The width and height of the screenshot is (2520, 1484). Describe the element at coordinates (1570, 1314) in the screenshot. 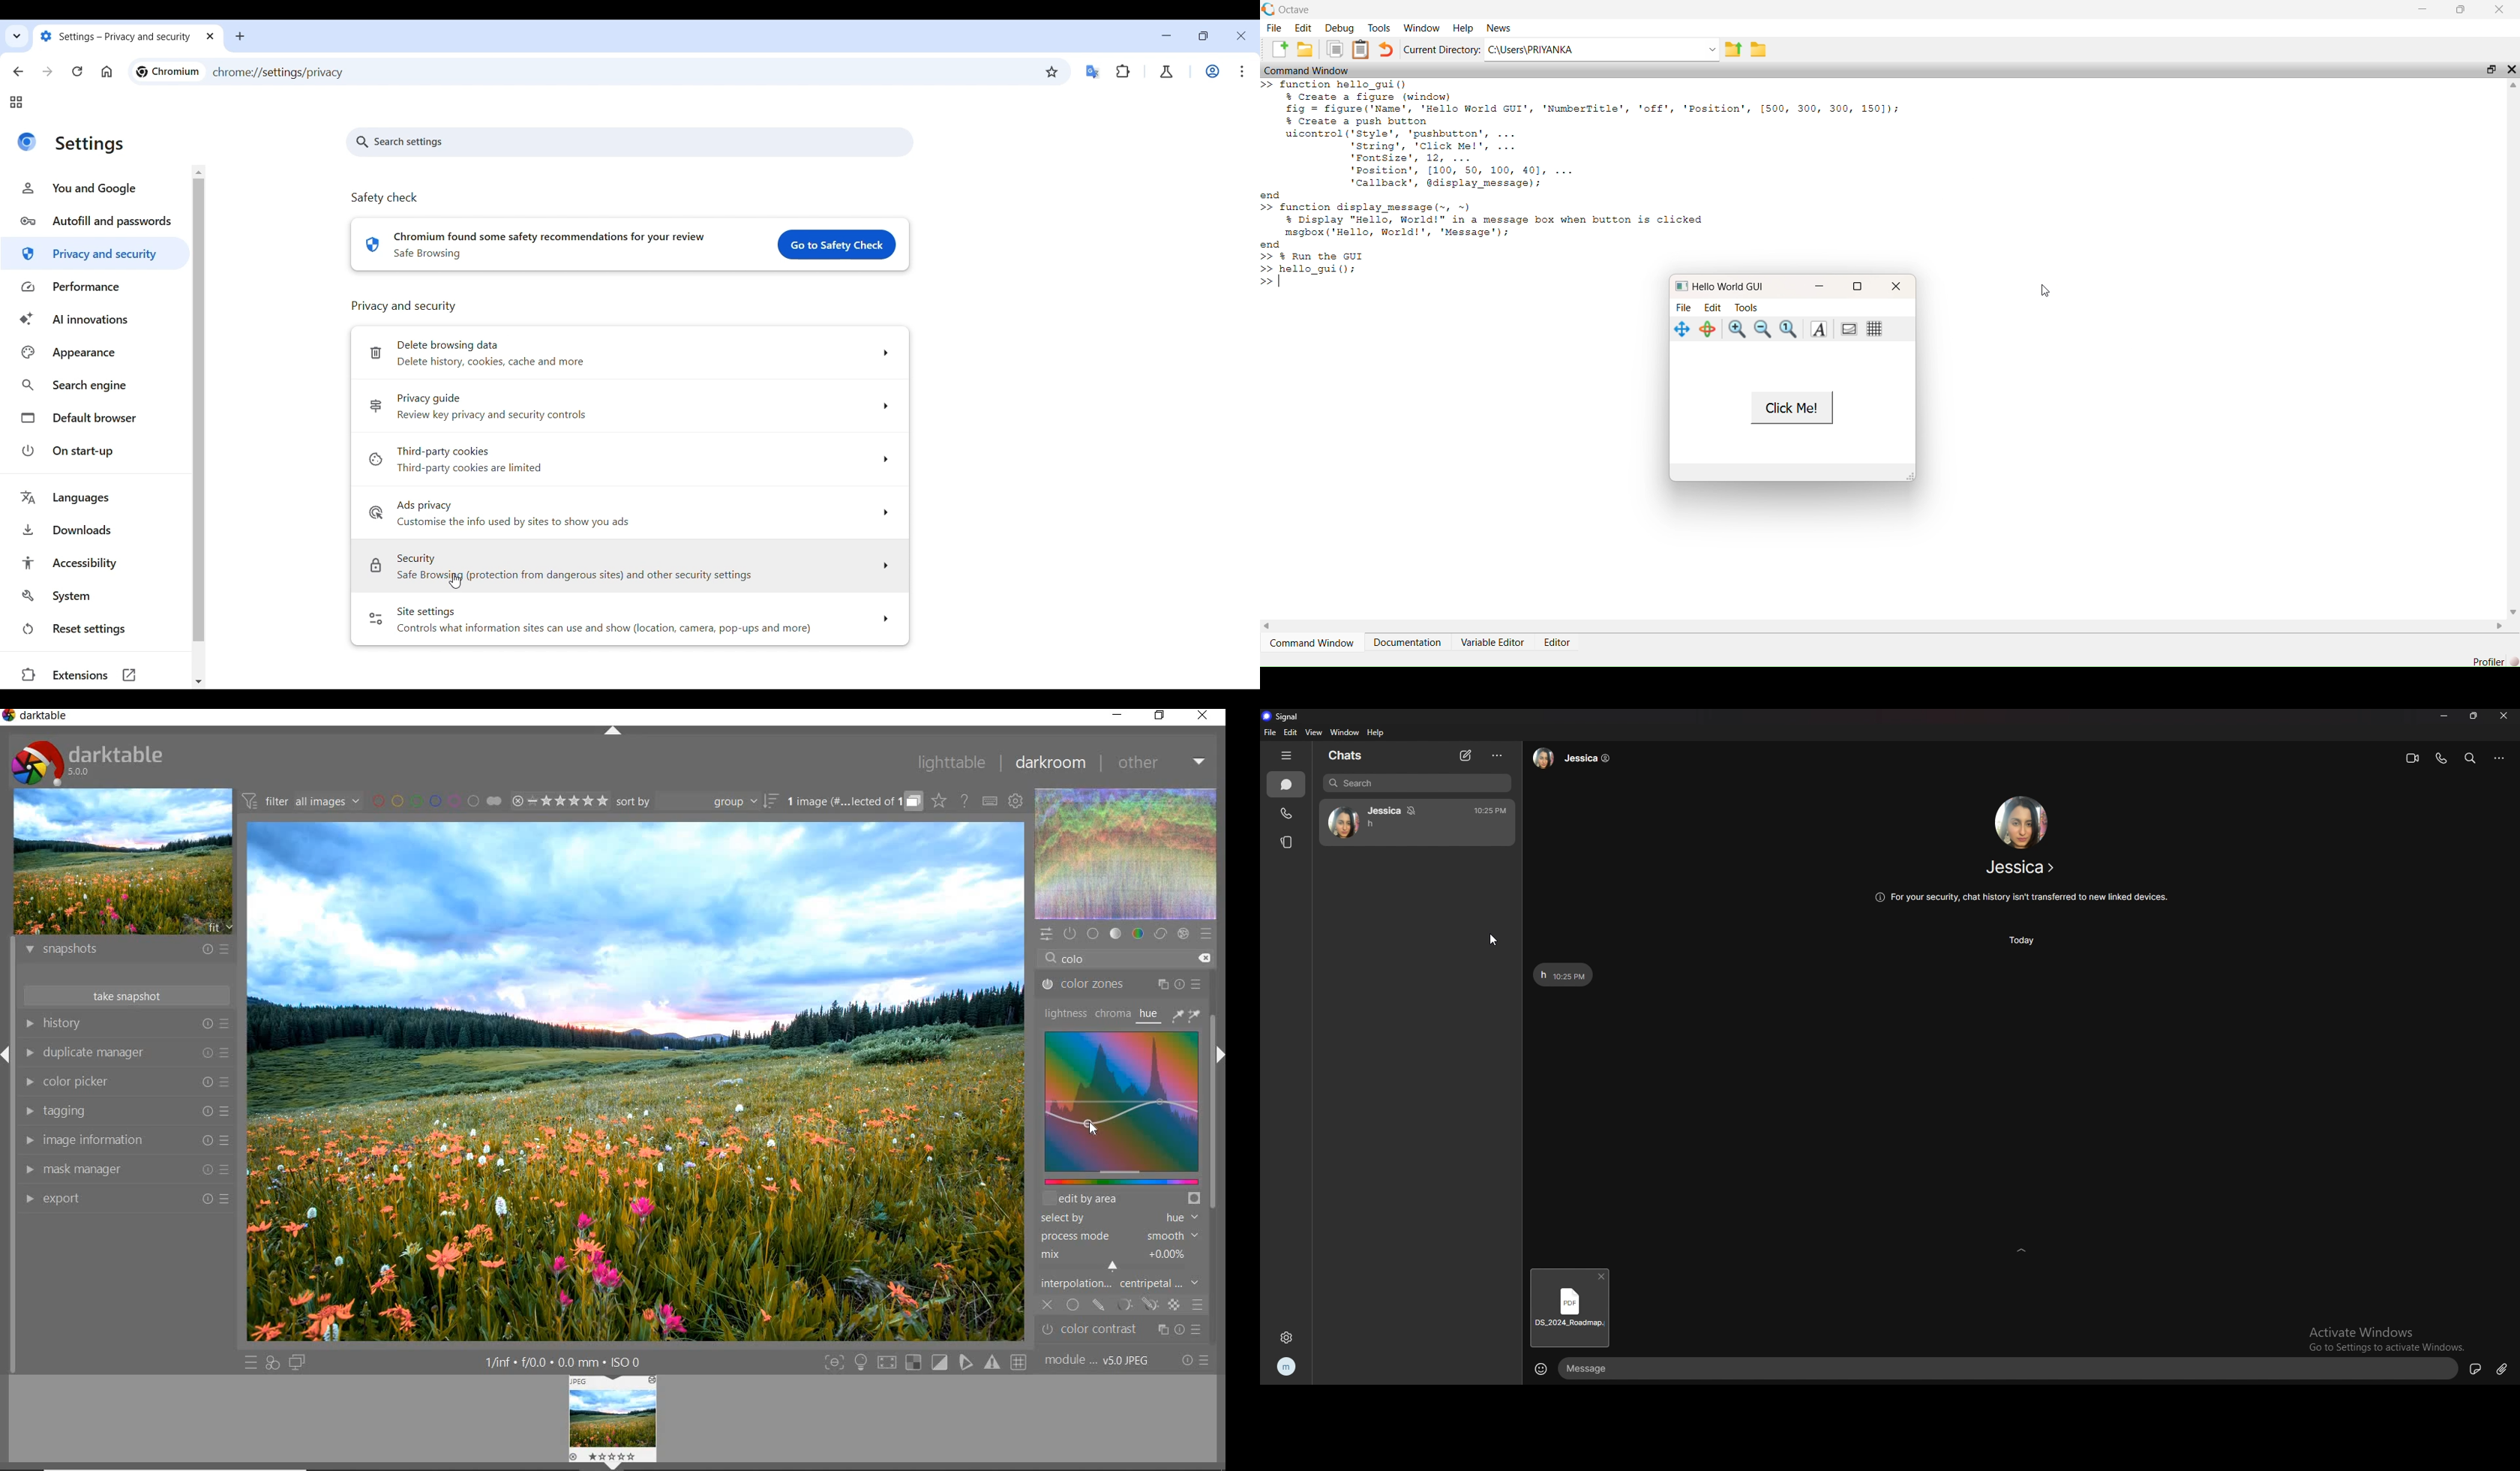

I see `document` at that location.